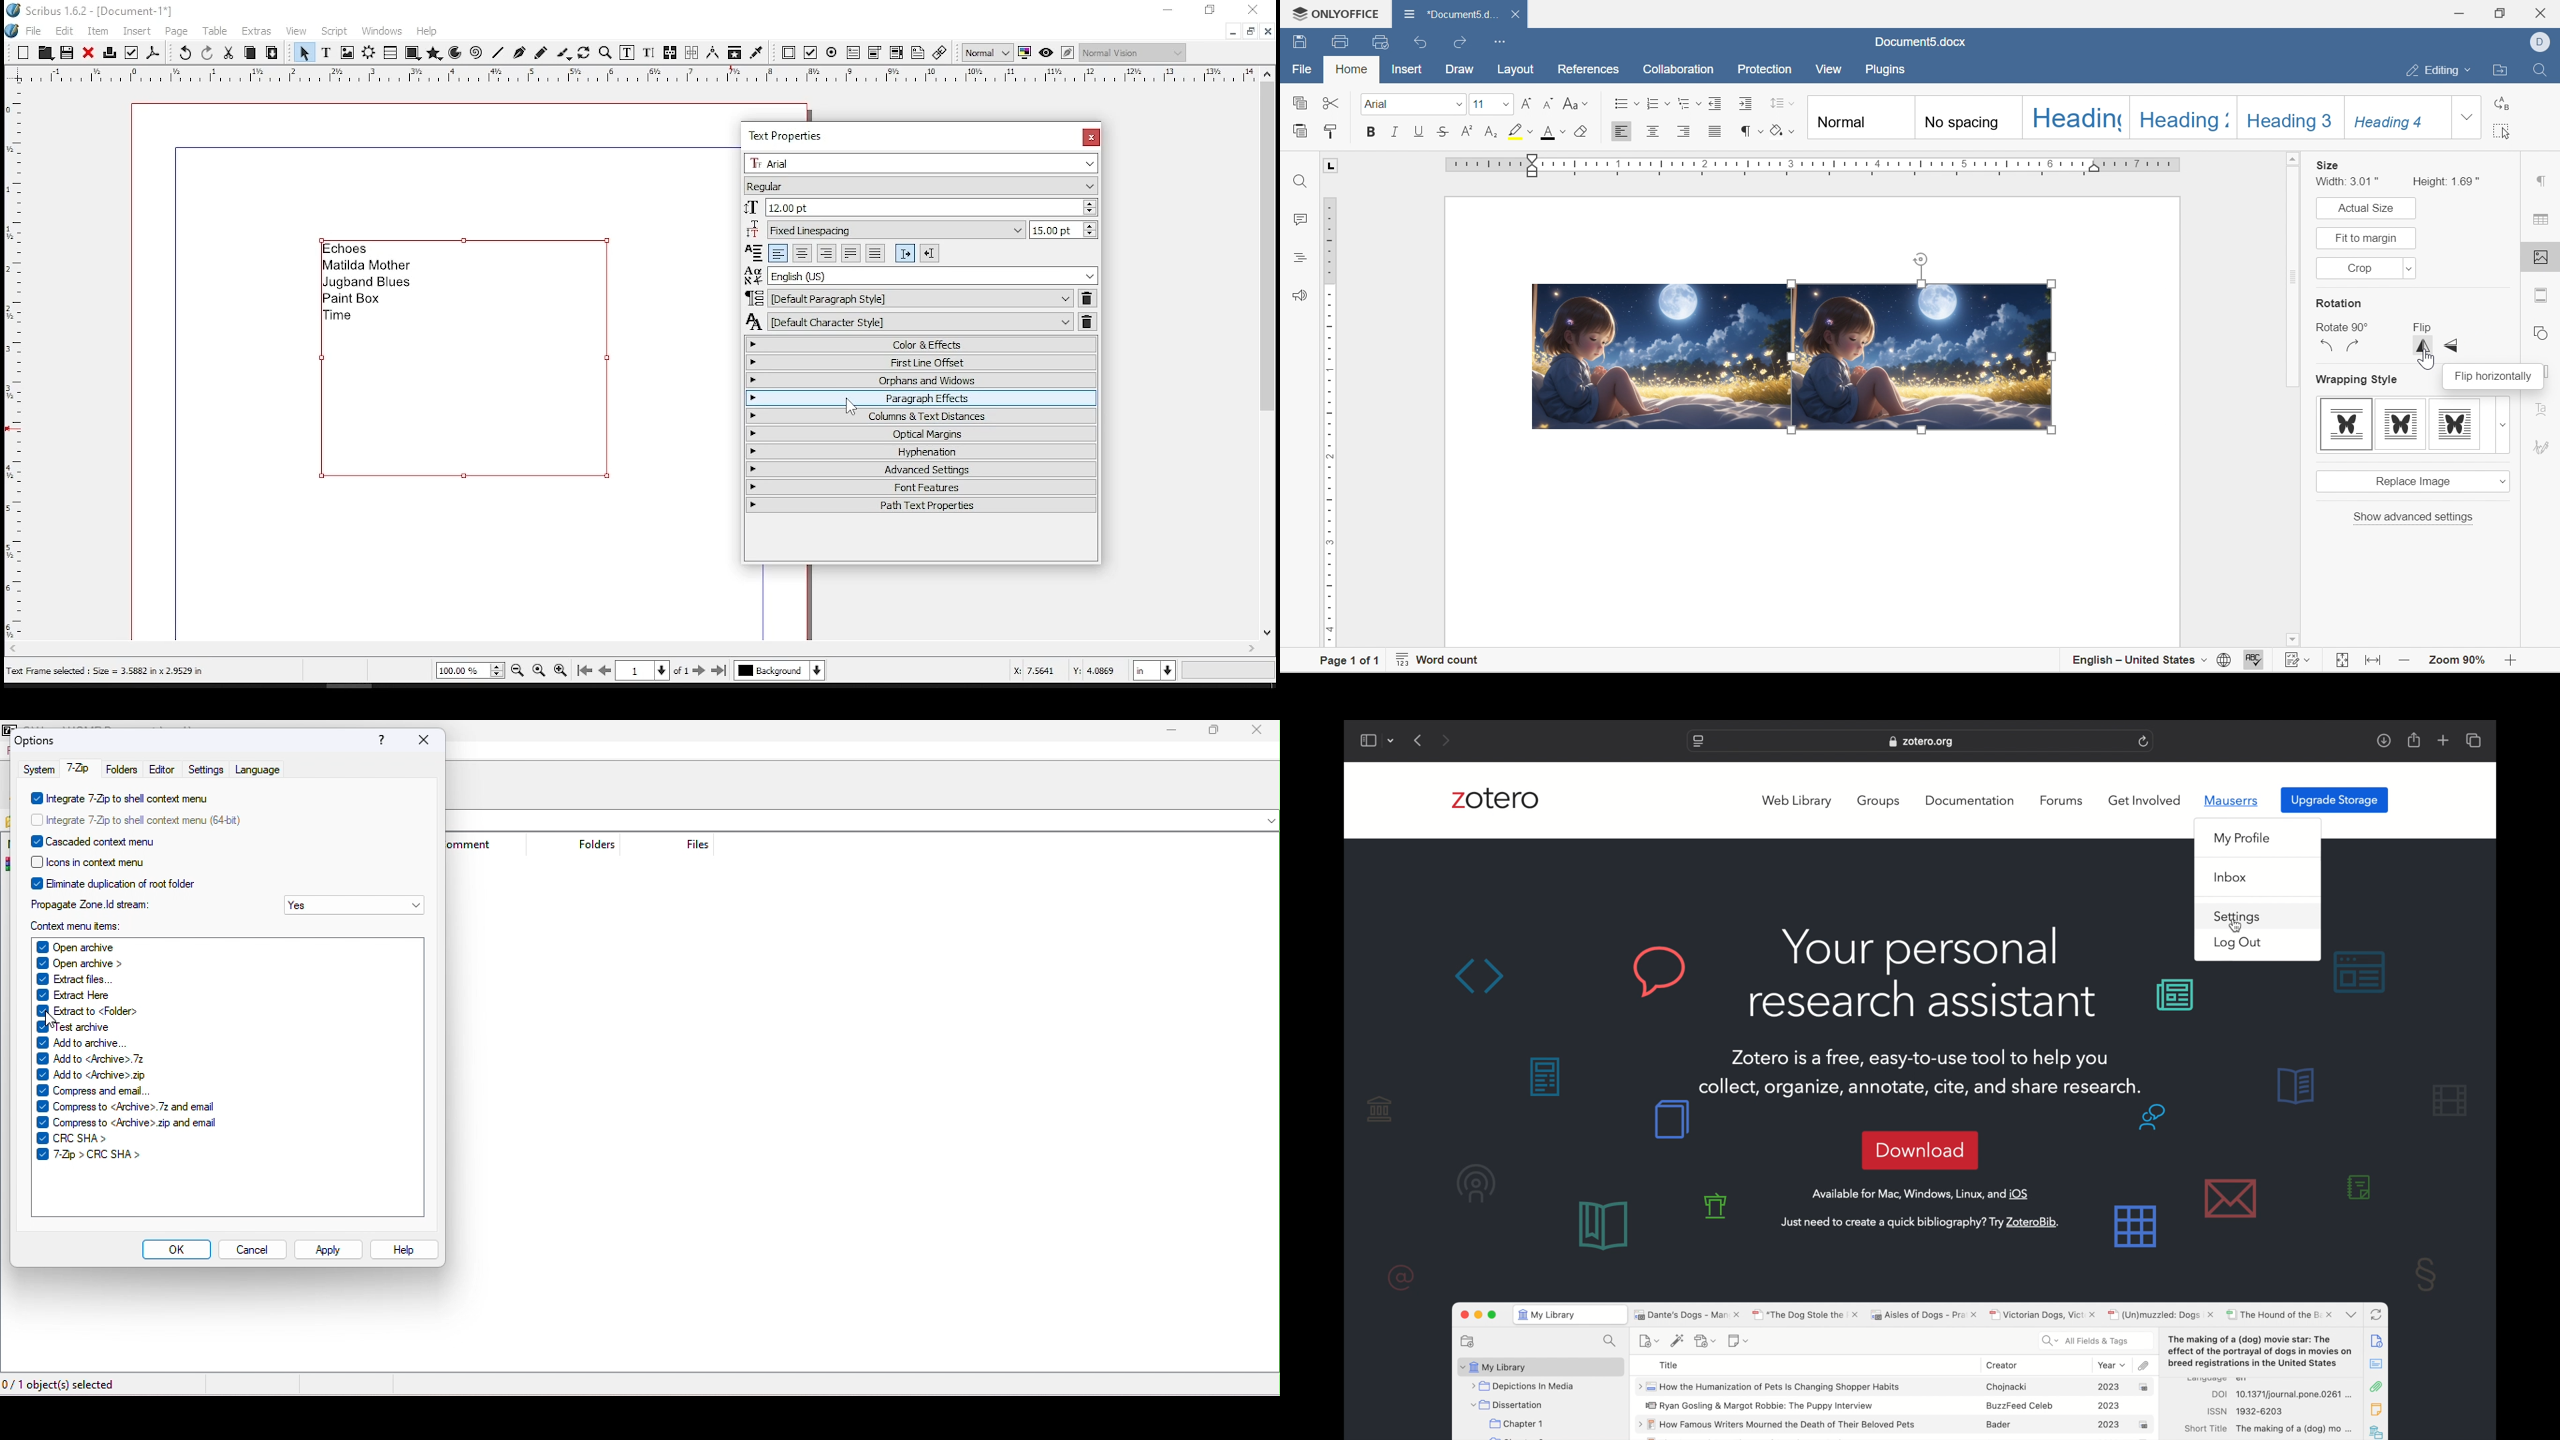  Describe the element at coordinates (790, 134) in the screenshot. I see `text properties` at that location.